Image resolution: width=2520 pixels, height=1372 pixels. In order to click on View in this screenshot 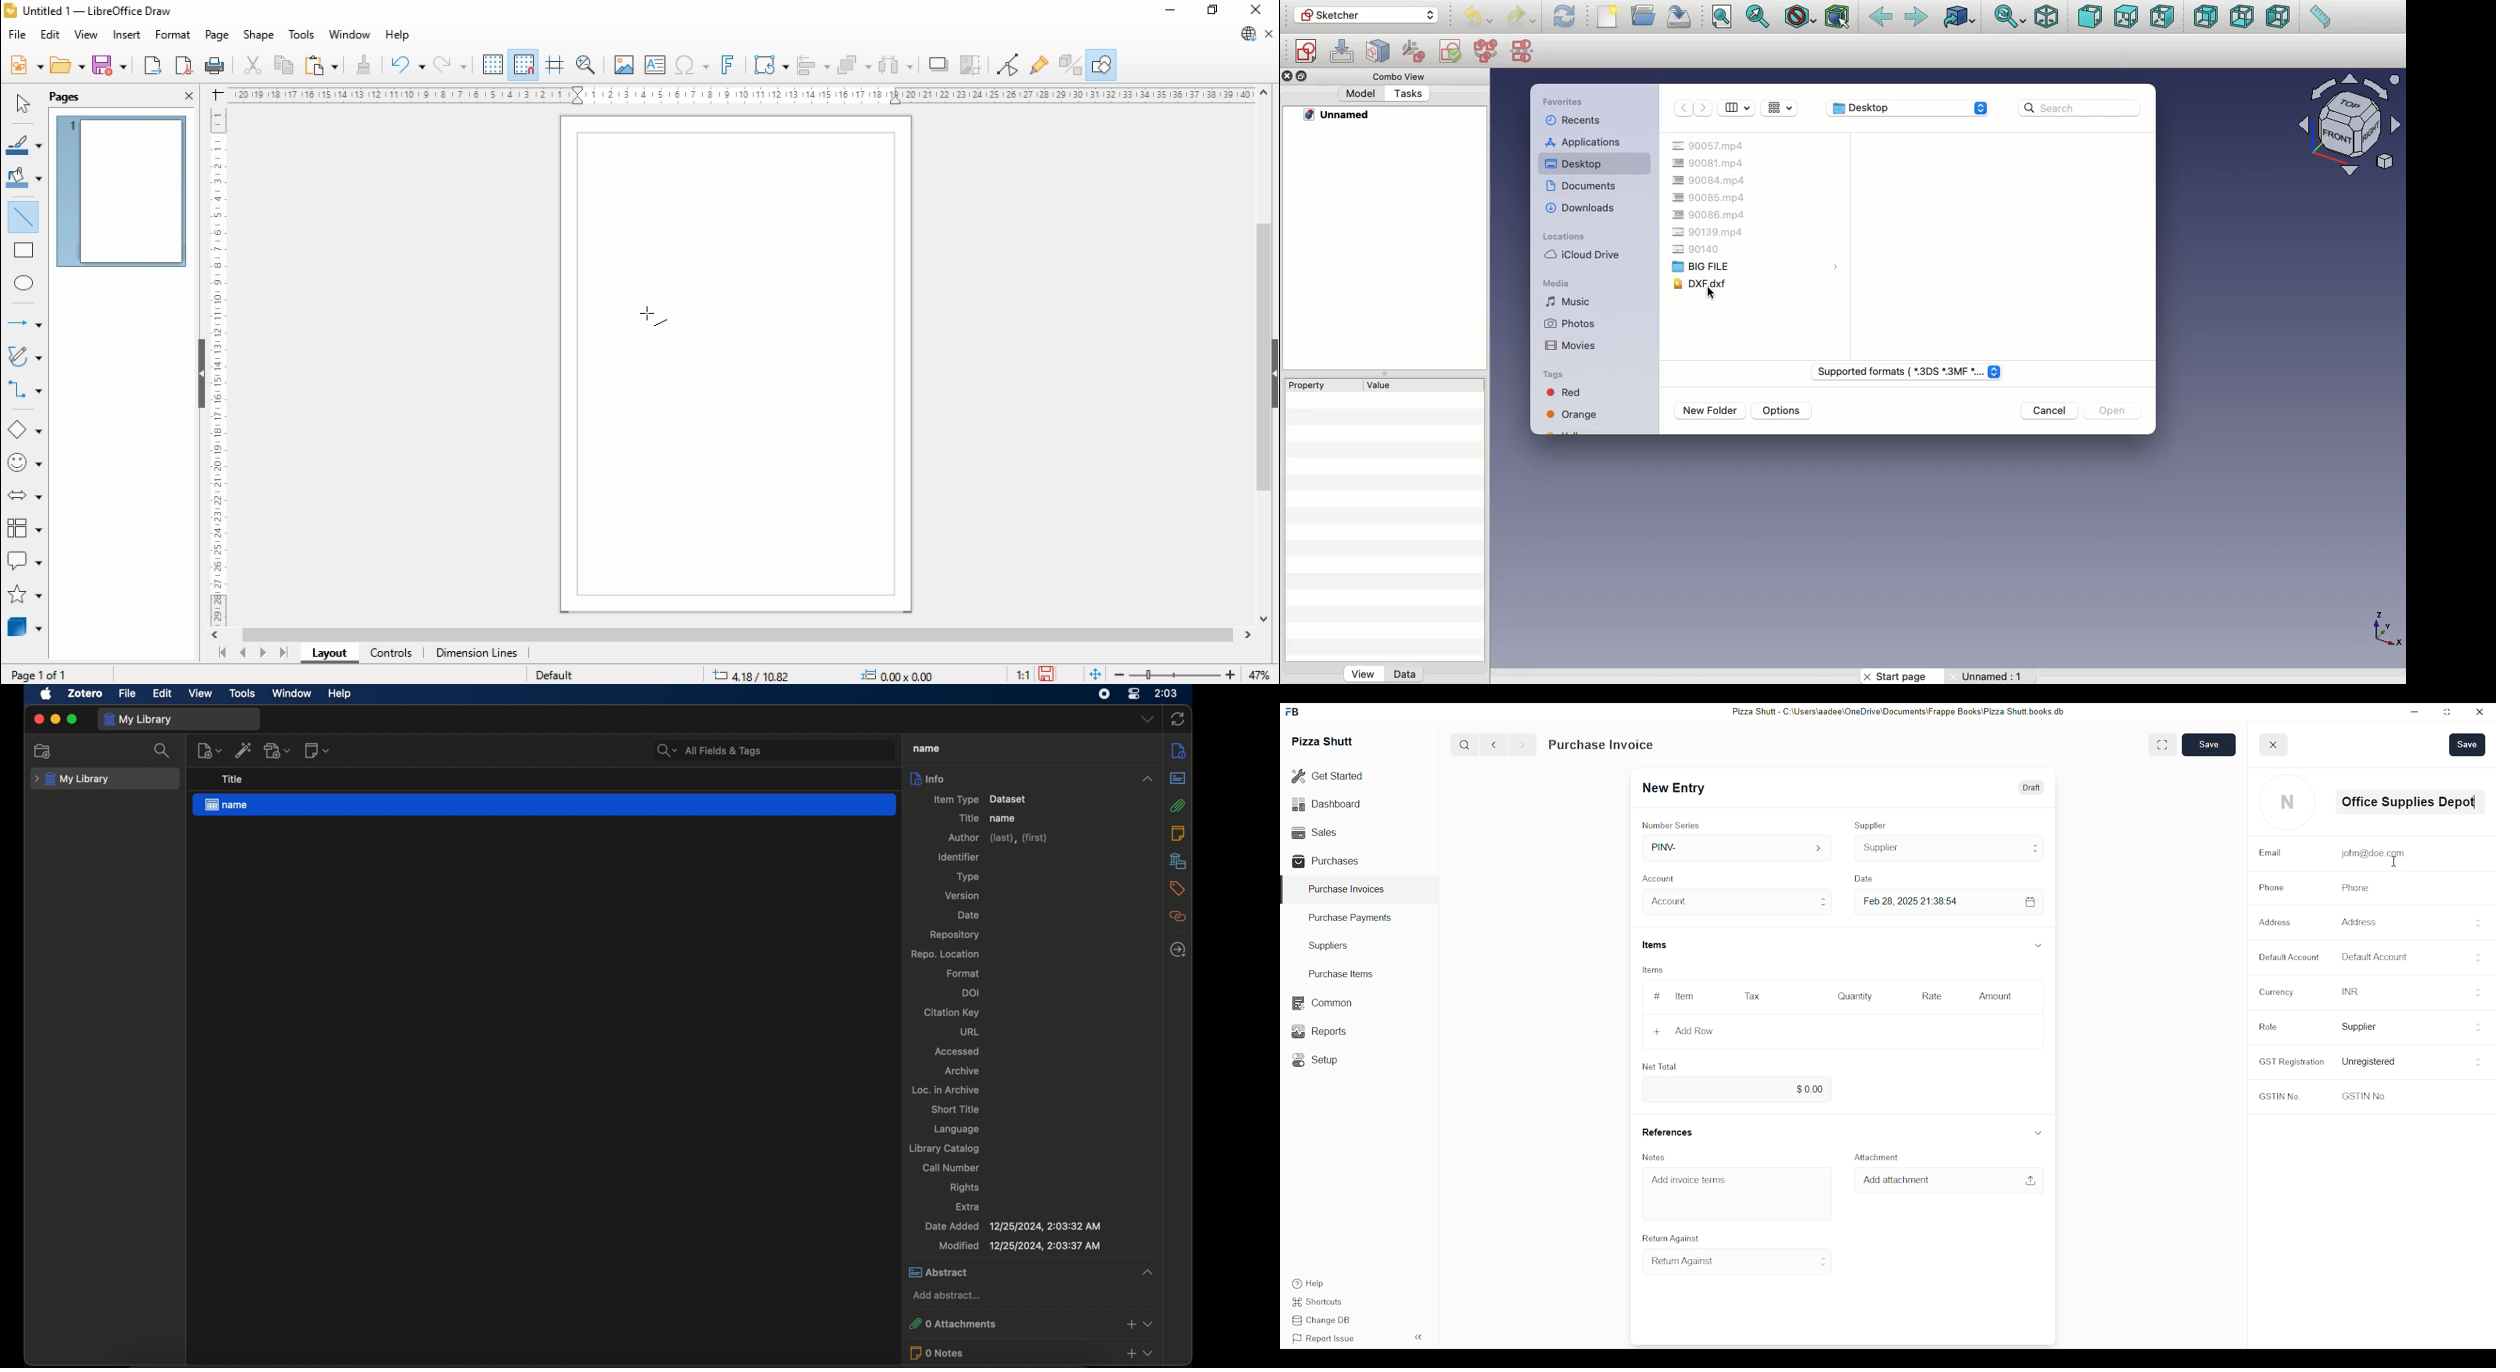, I will do `click(1361, 675)`.